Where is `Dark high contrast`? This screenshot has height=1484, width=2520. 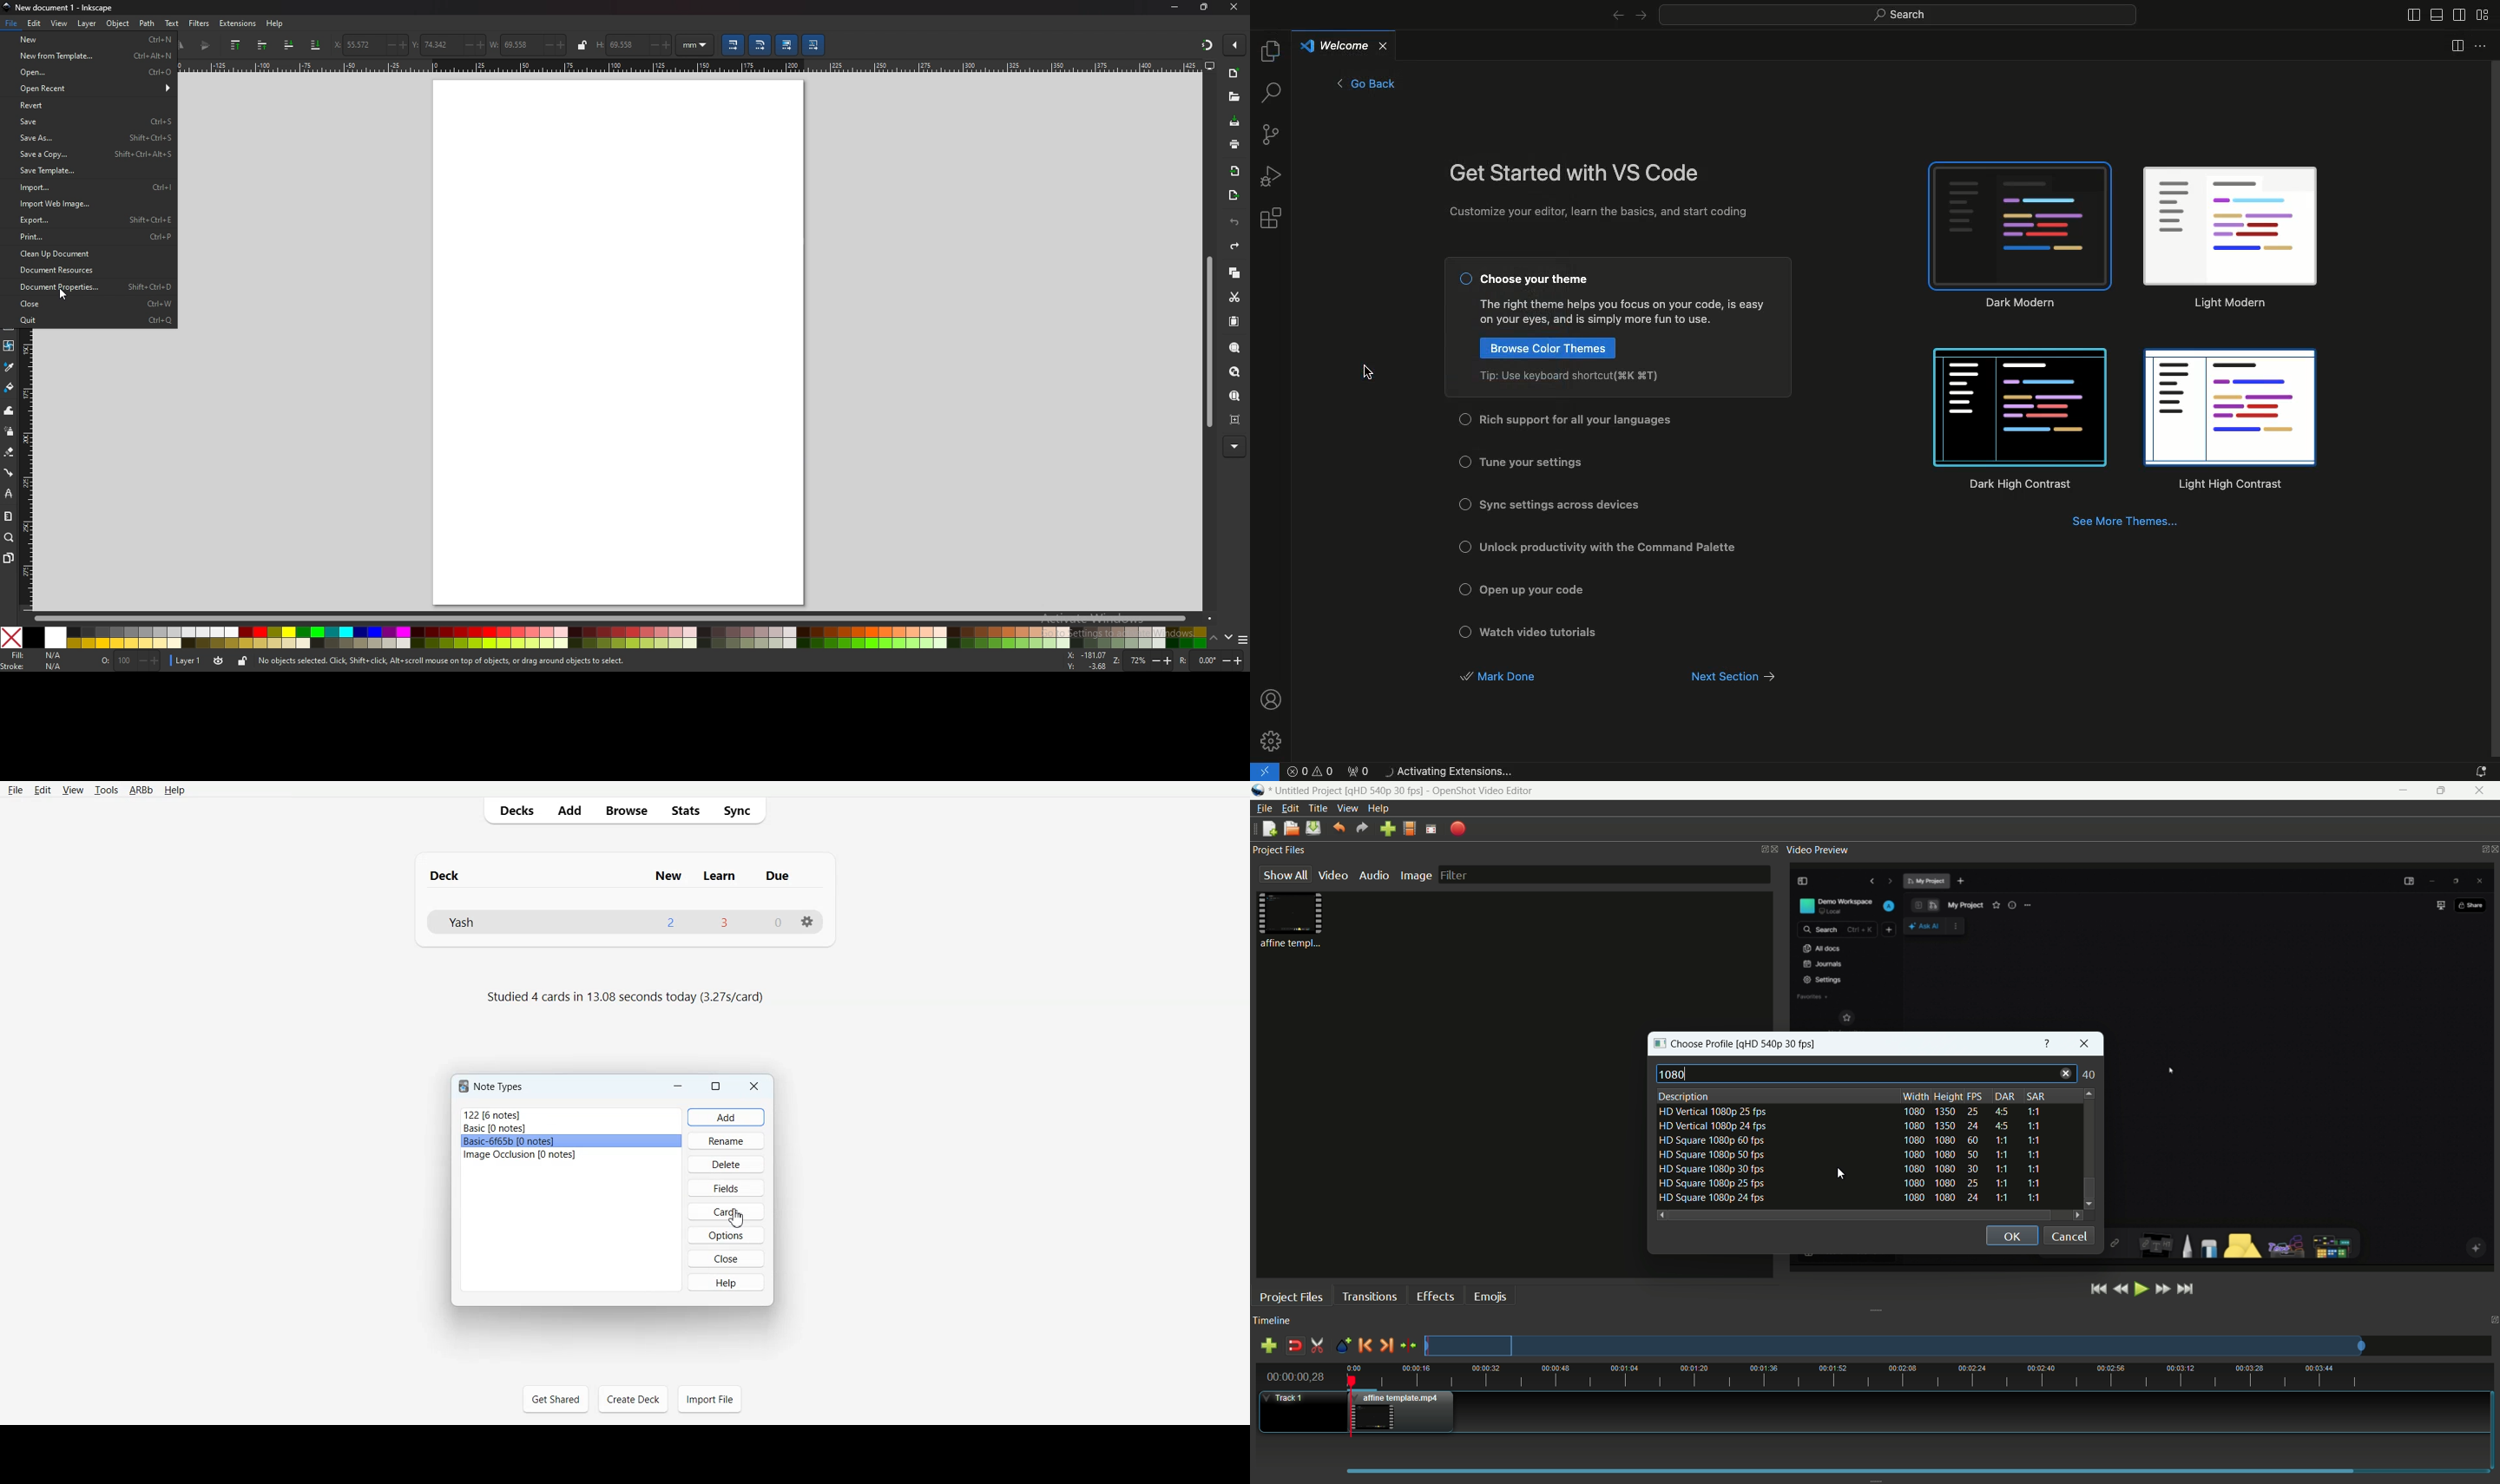 Dark high contrast is located at coordinates (2021, 421).